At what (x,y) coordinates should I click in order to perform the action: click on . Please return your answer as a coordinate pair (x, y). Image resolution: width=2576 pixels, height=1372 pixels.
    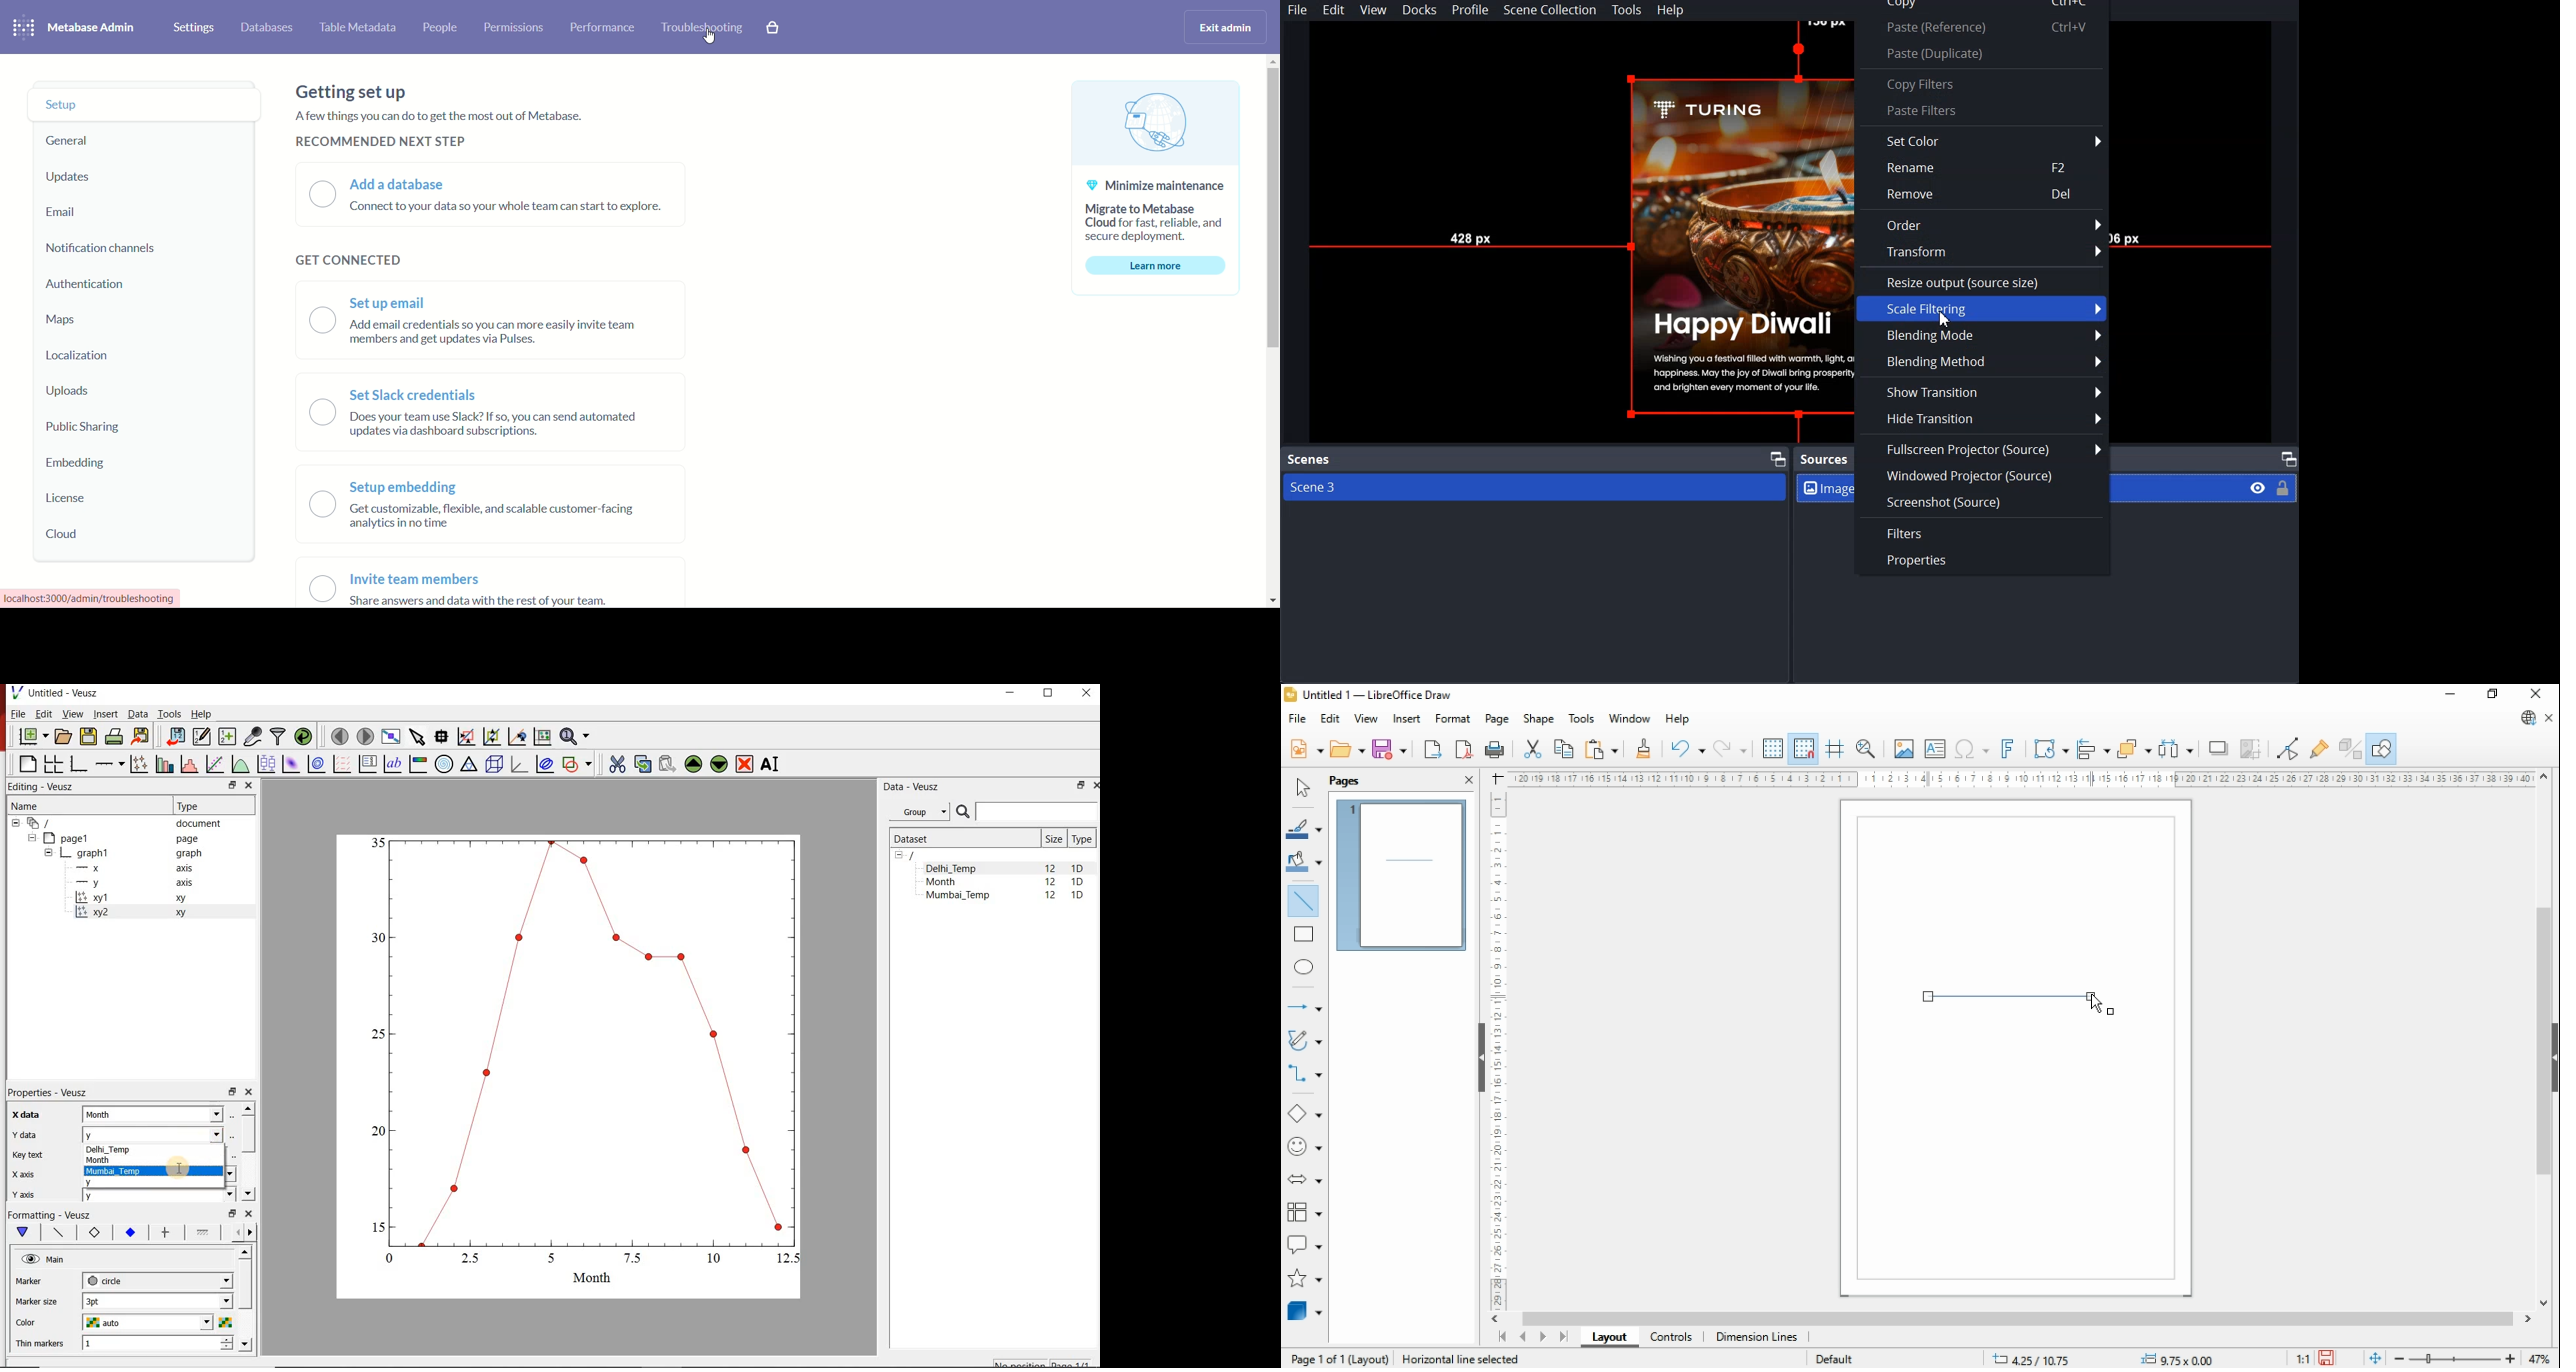
    Looking at the image, I should click on (1459, 1357).